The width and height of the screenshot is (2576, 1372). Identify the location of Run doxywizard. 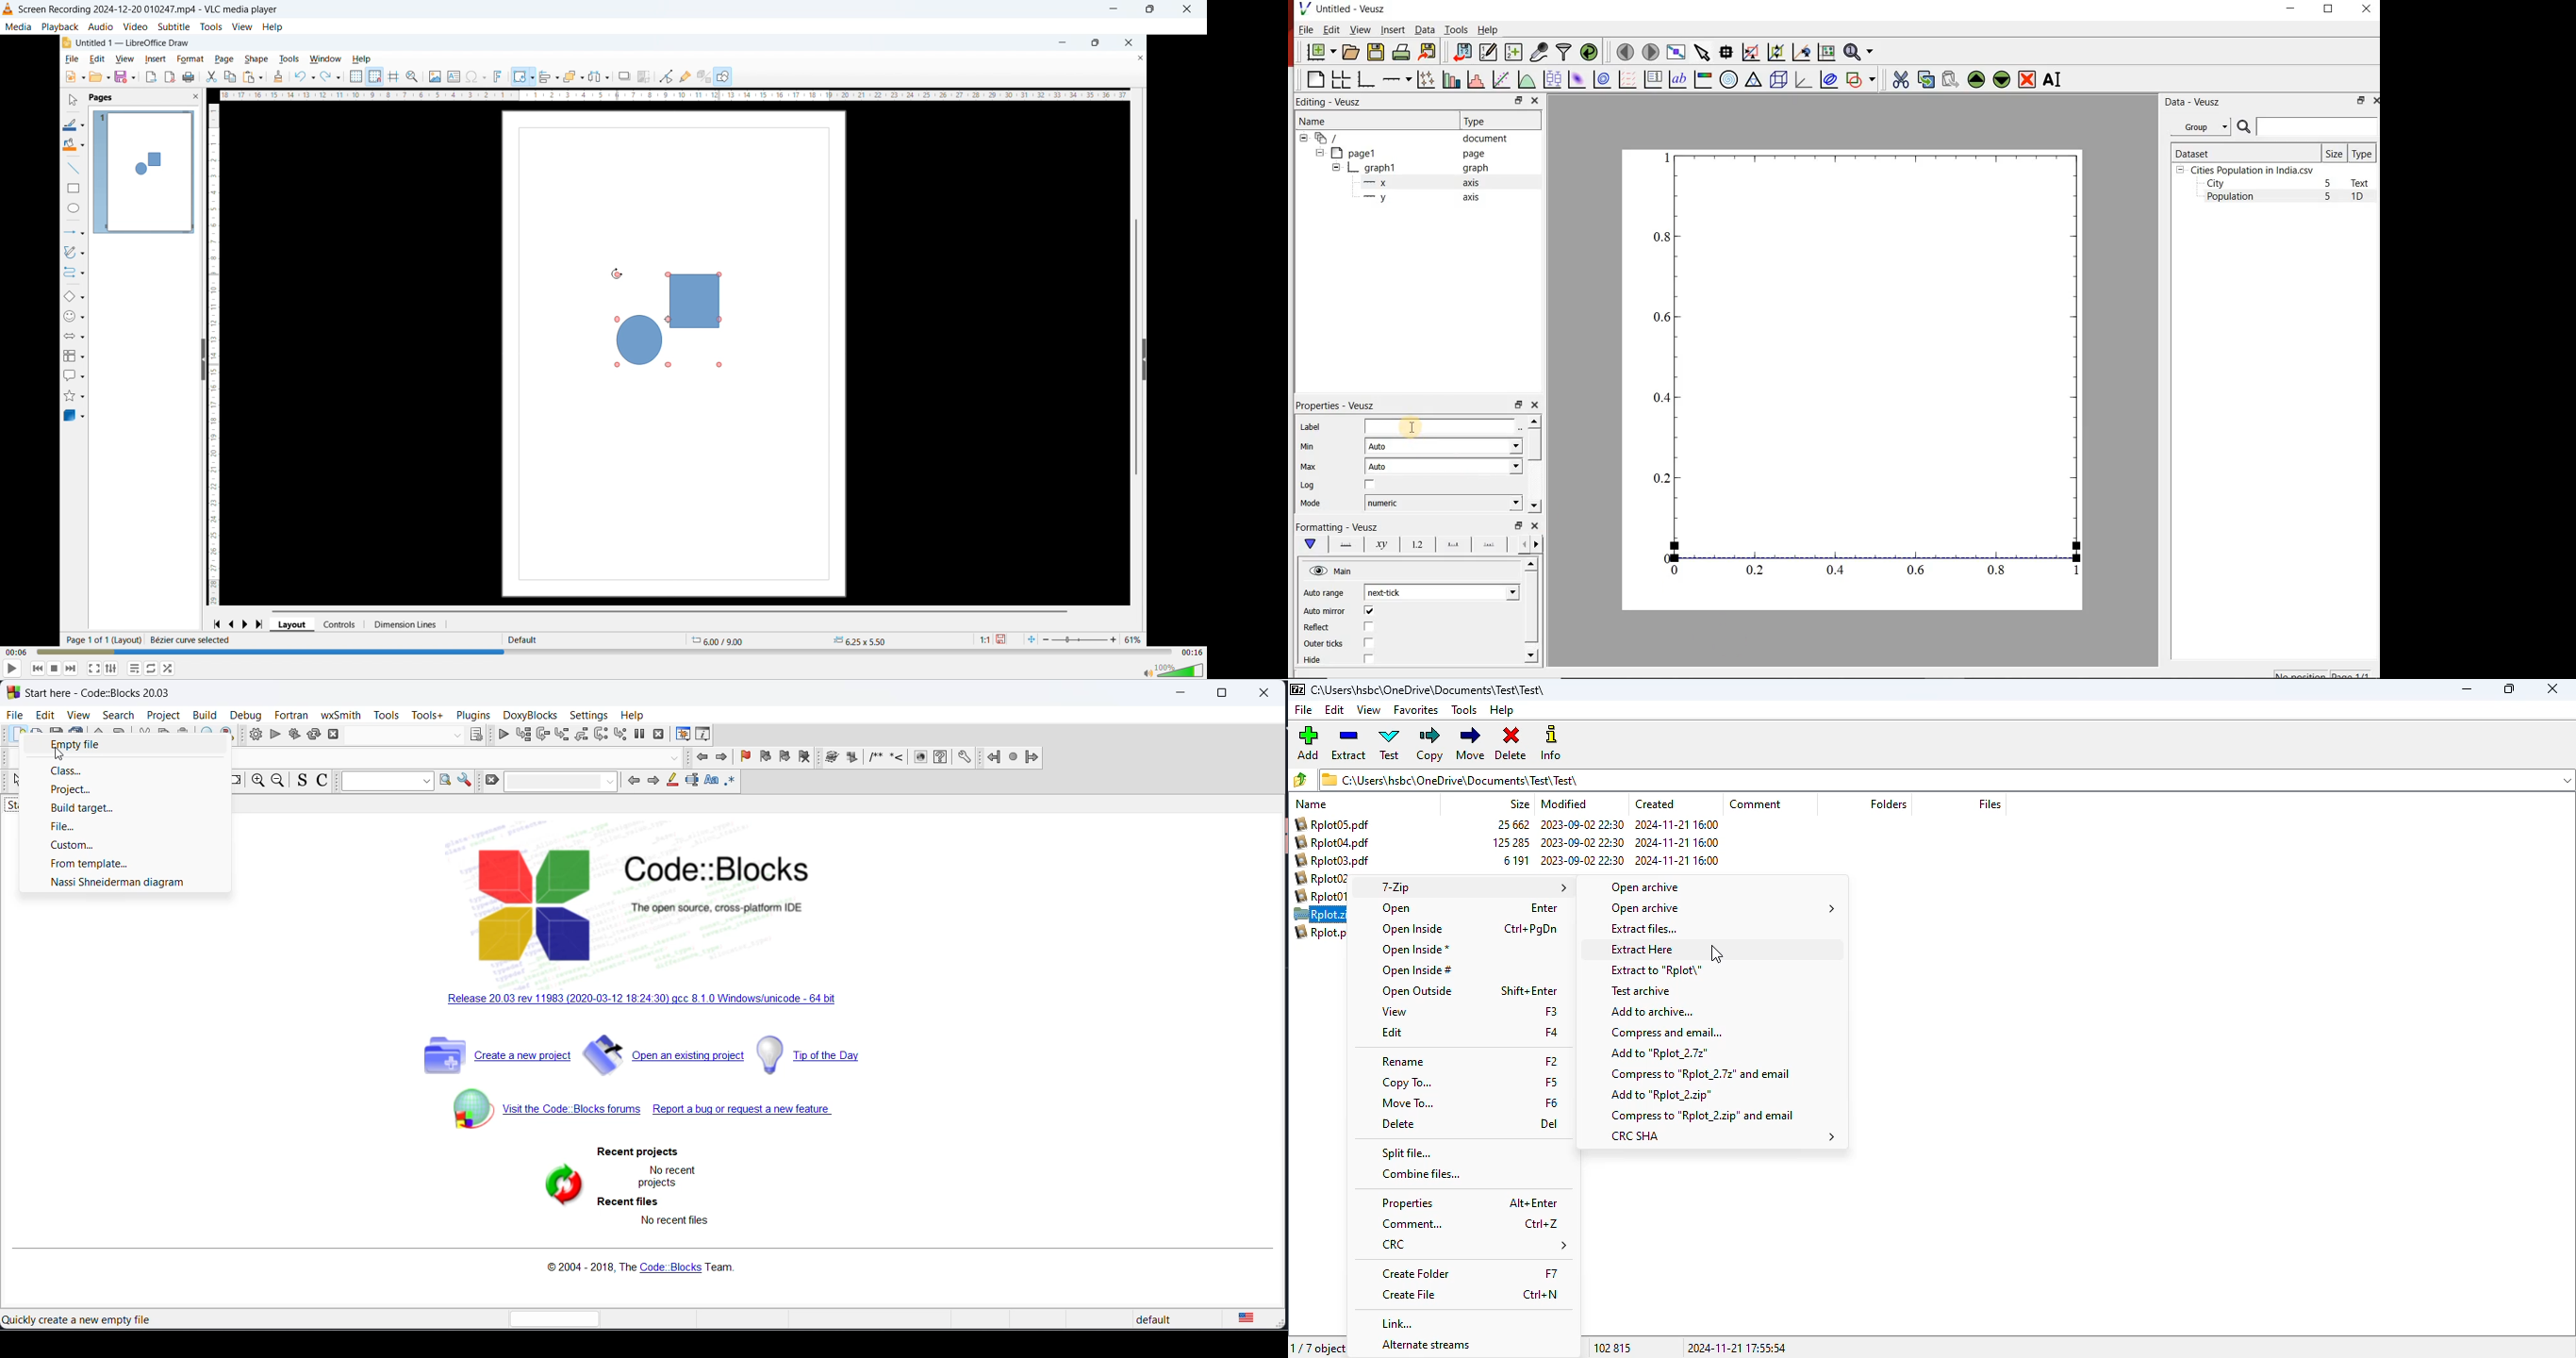
(832, 760).